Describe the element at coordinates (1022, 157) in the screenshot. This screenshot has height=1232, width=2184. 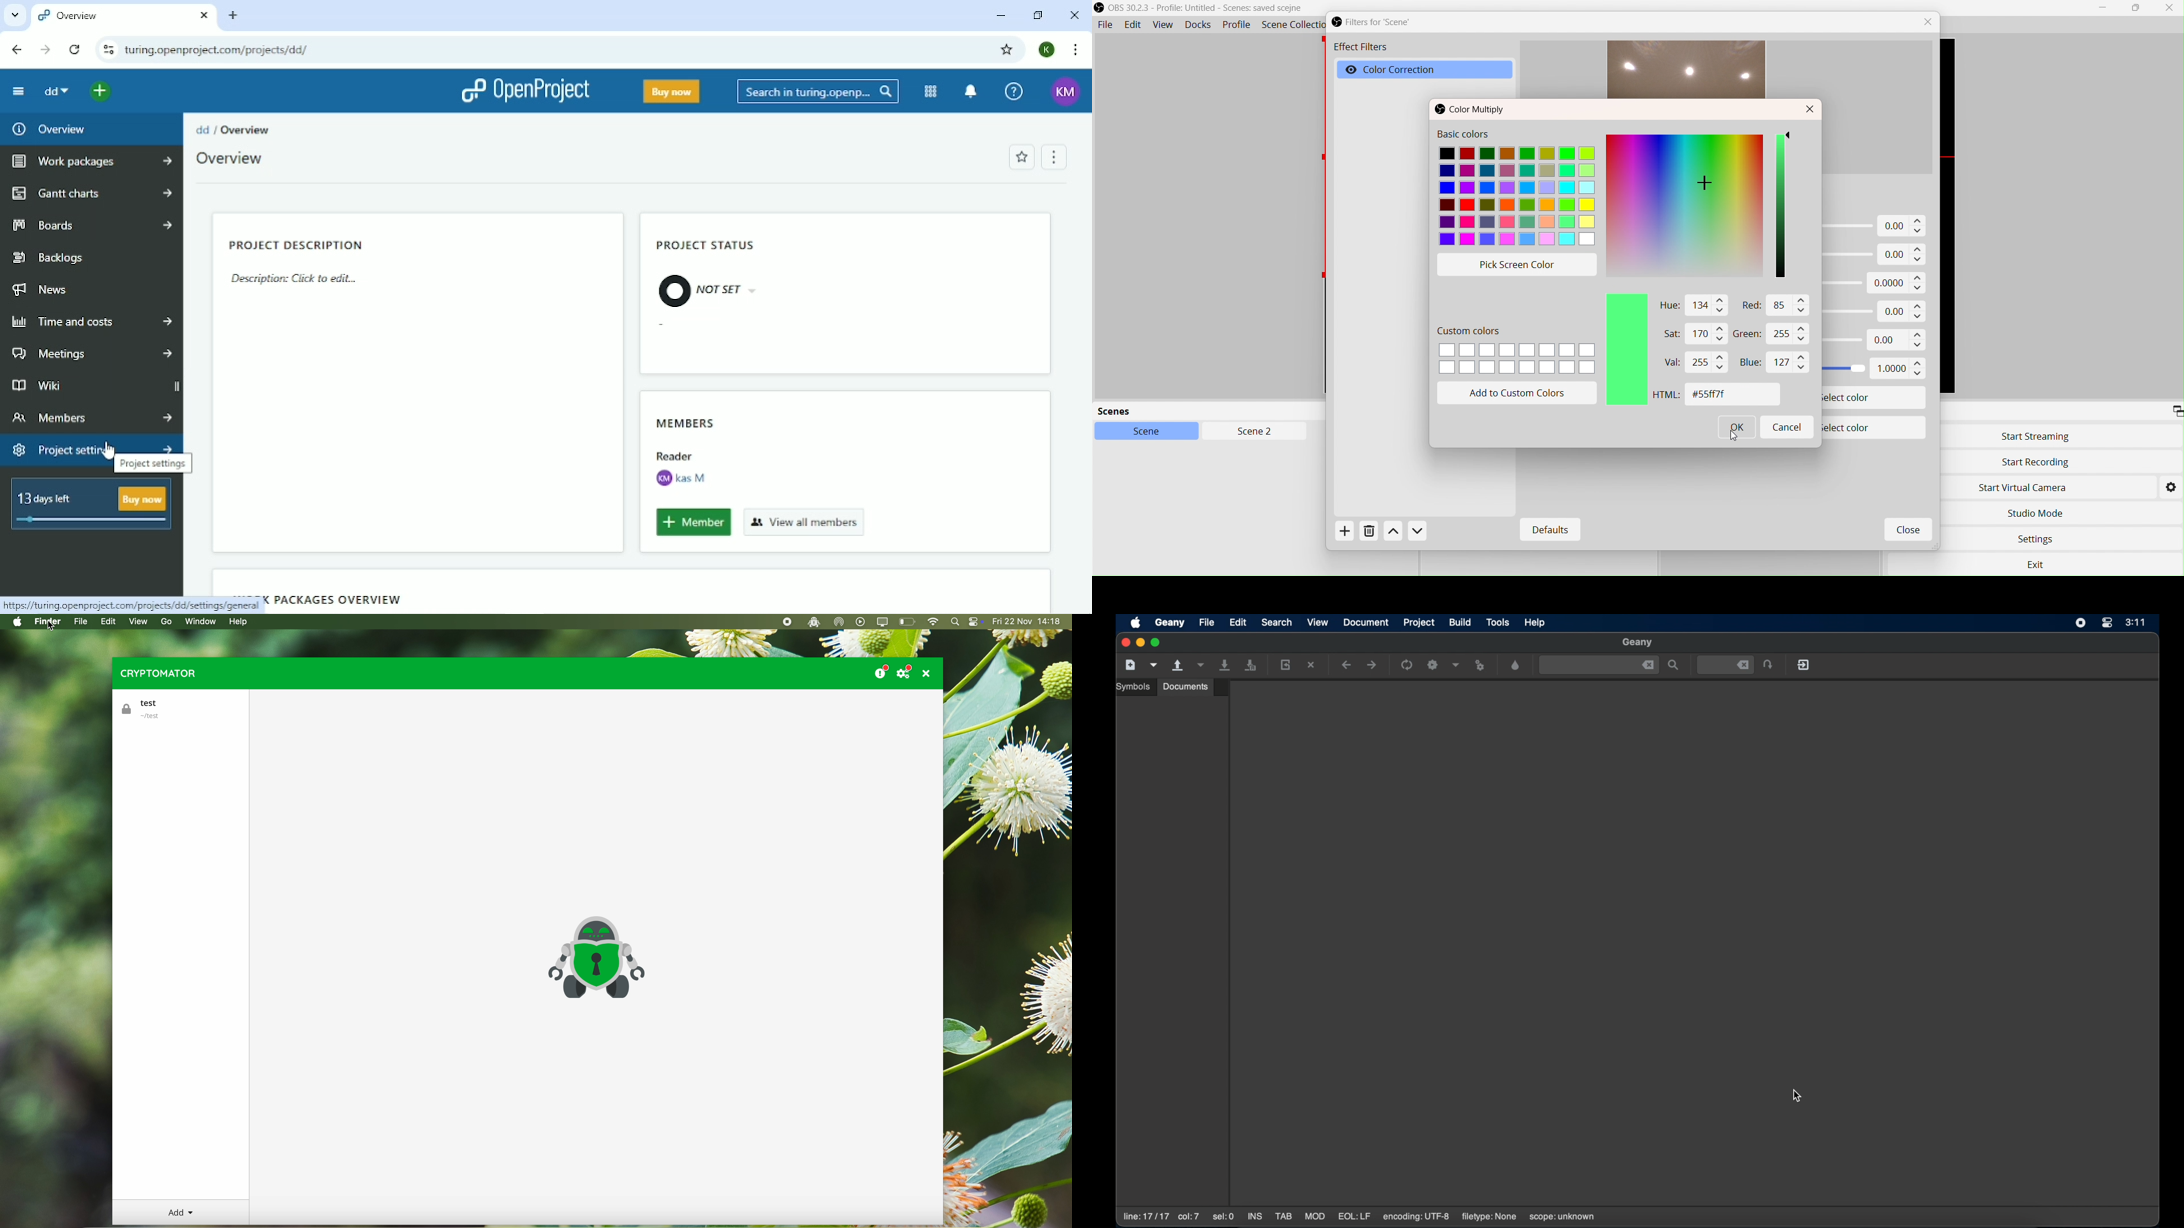
I see `Add to favorites` at that location.